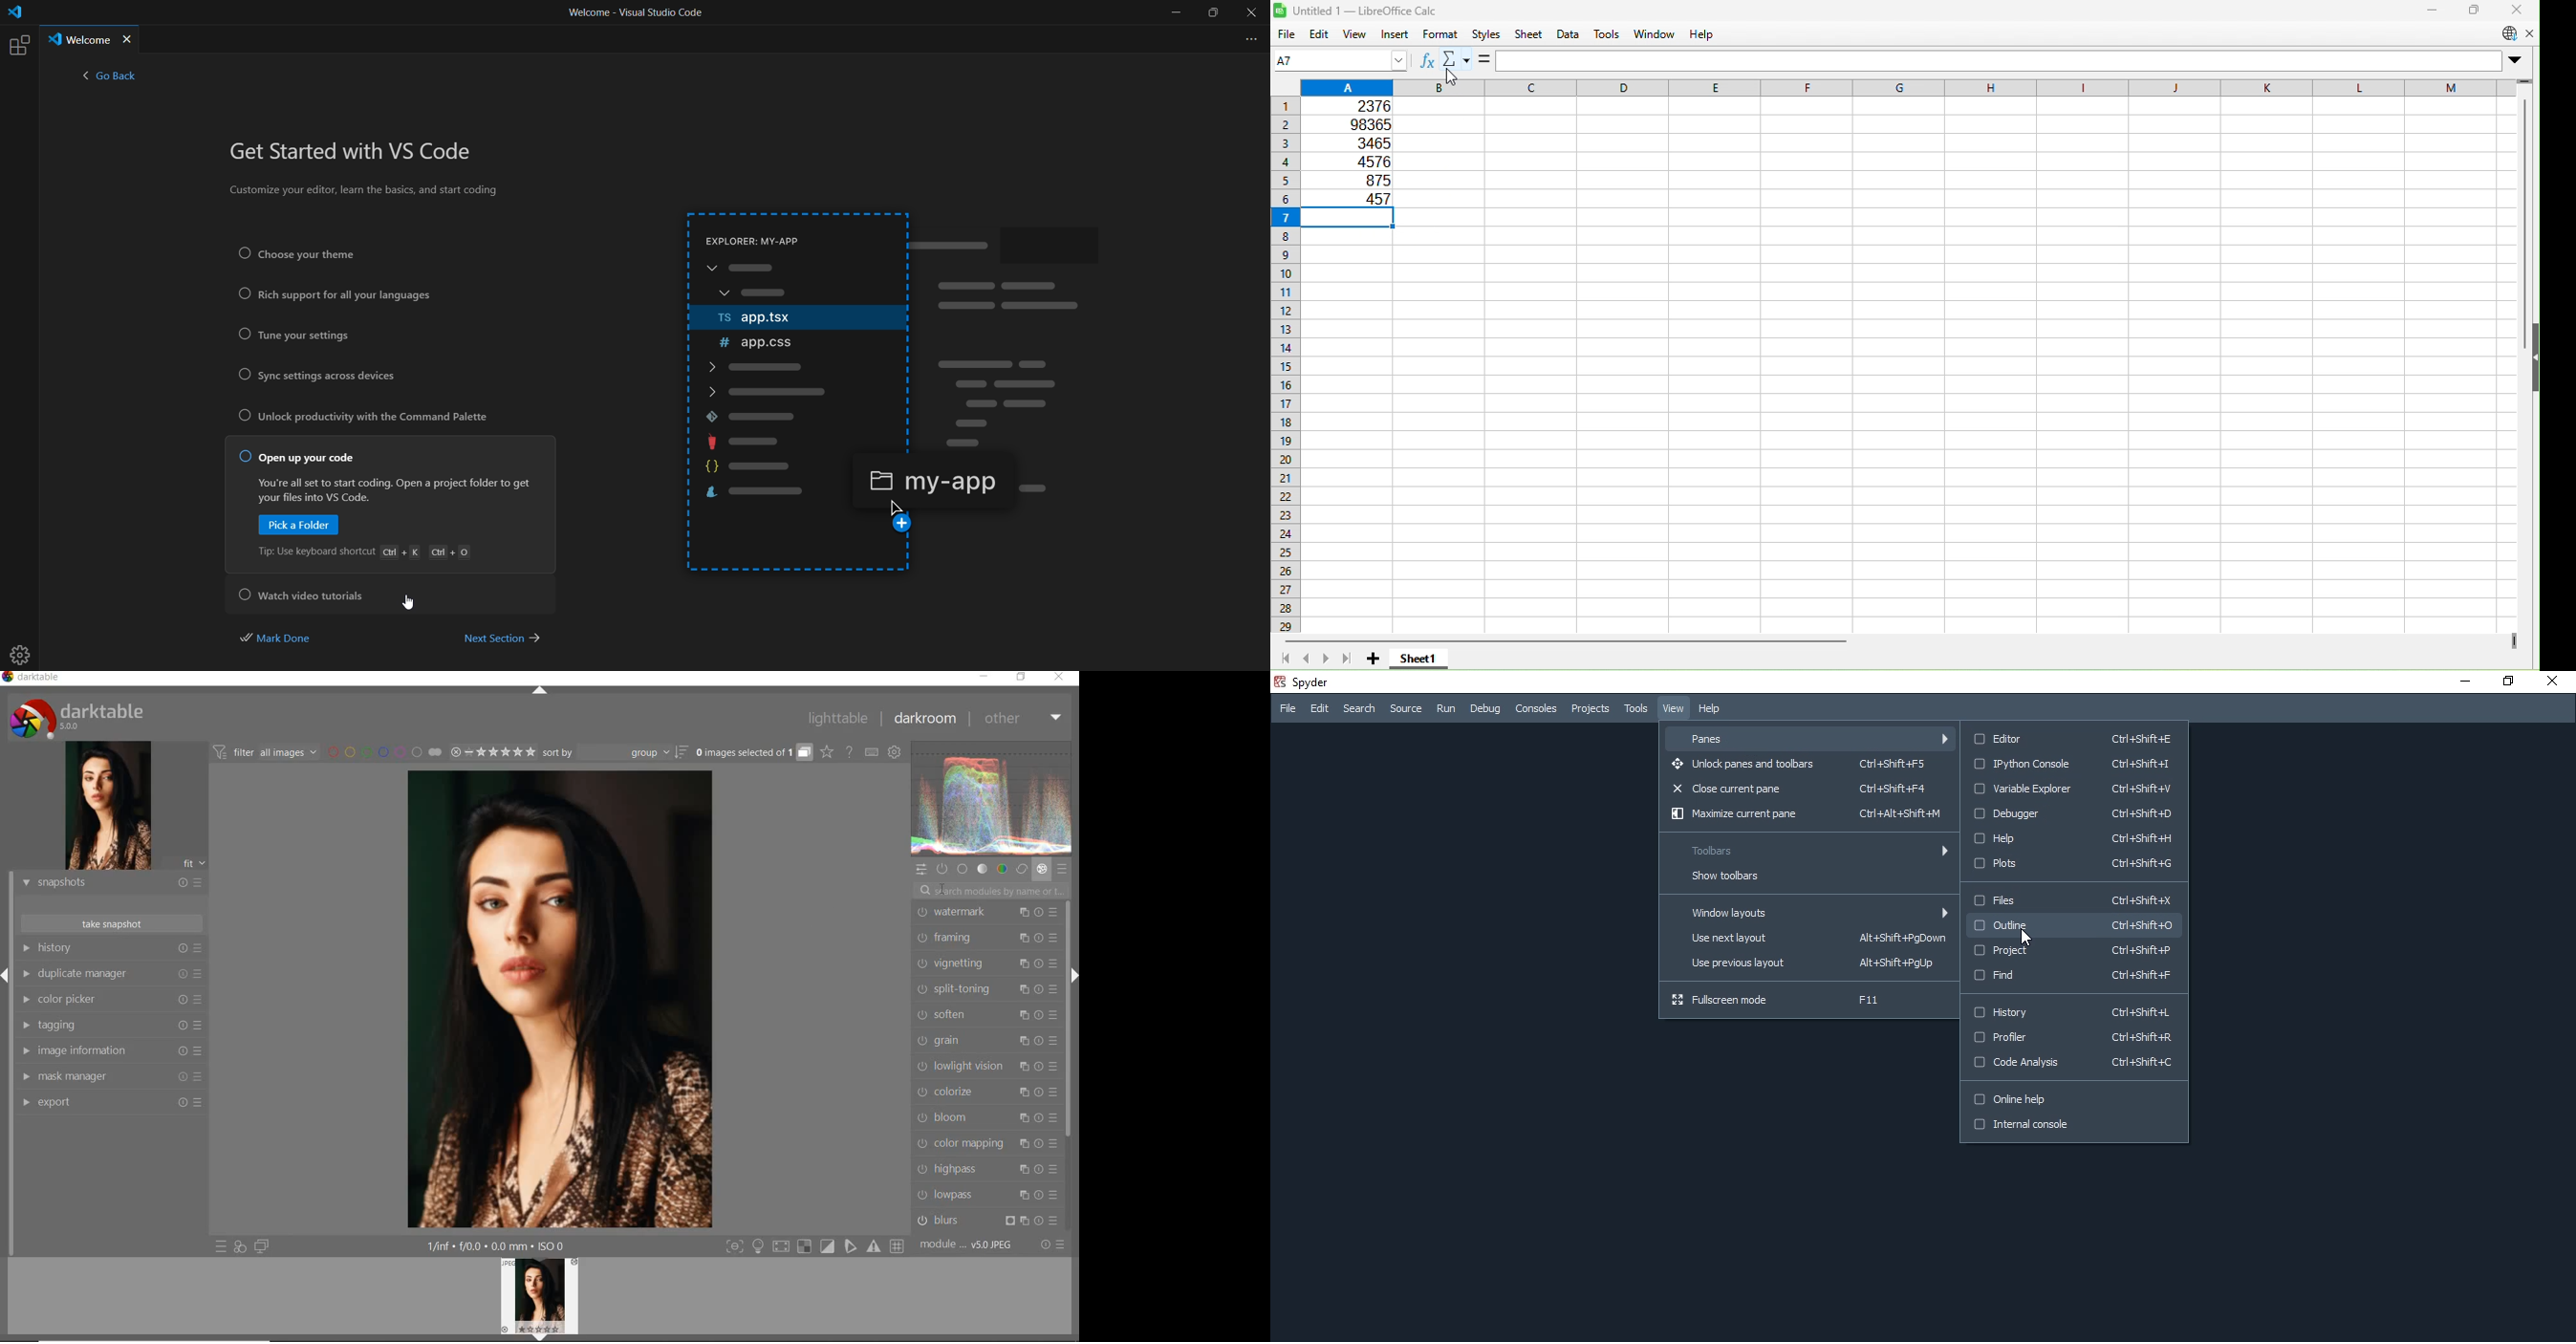  I want to click on 4576, so click(1363, 159).